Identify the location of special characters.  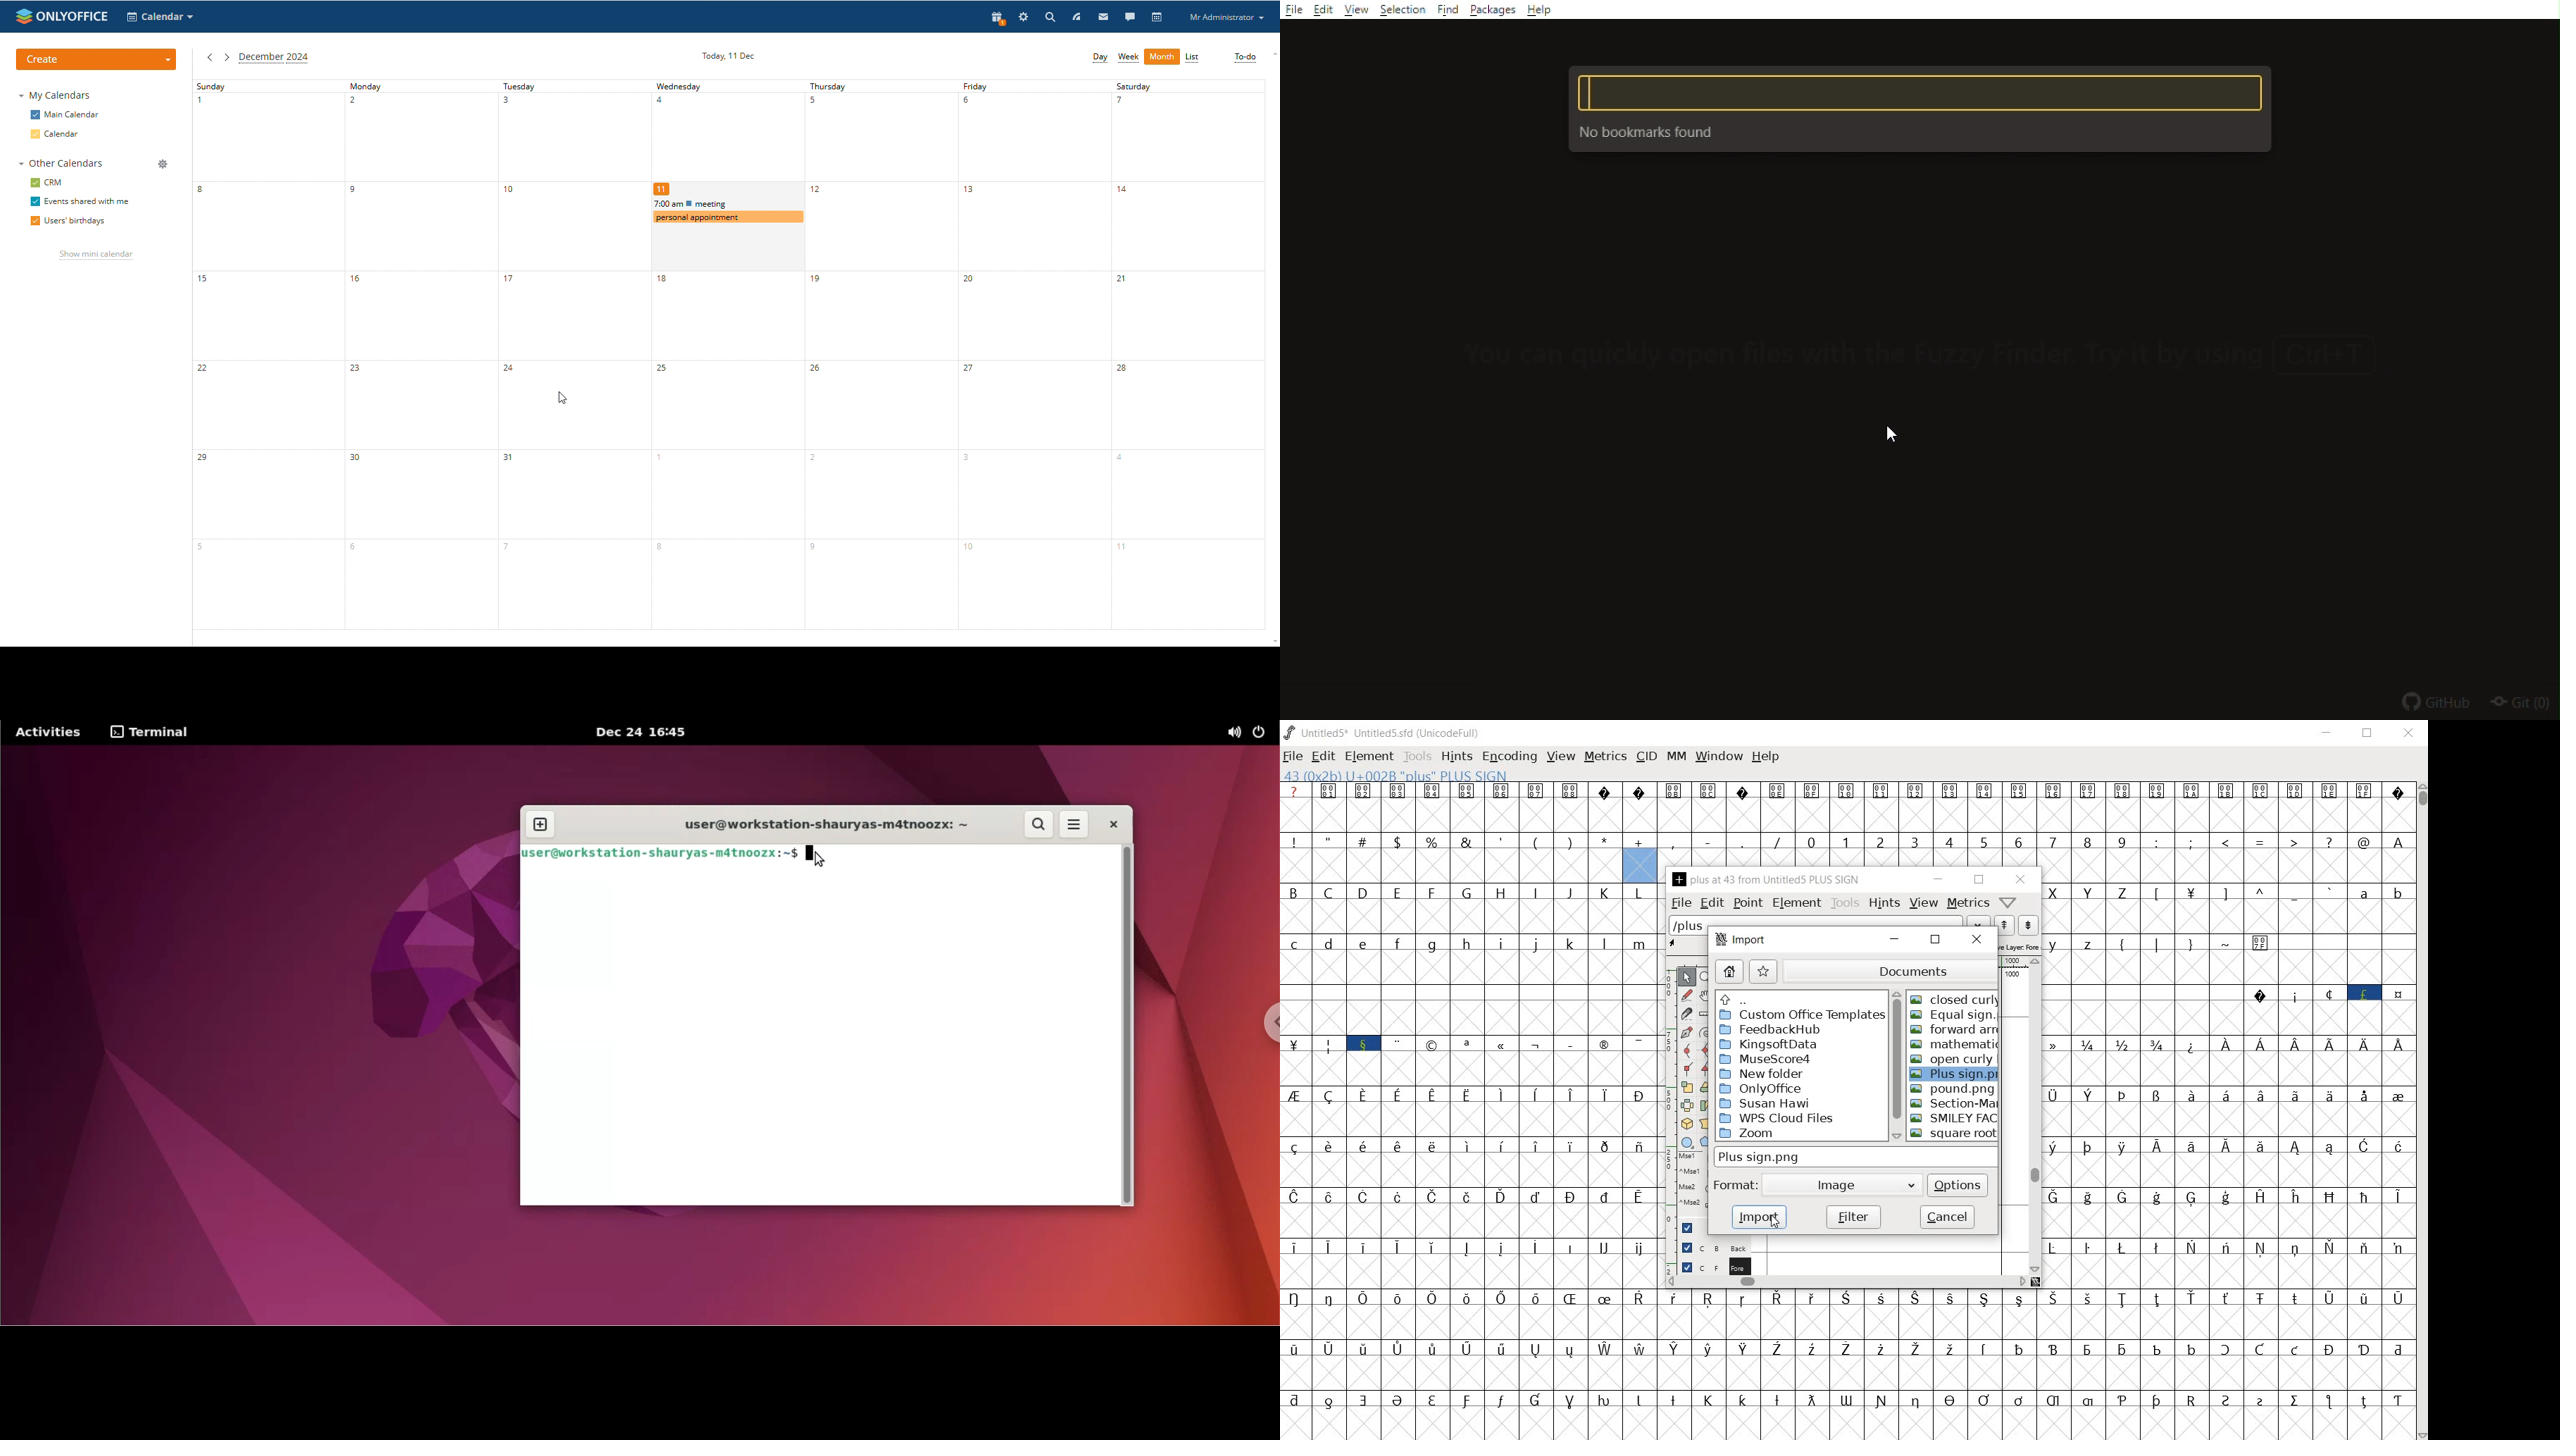
(1295, 1187).